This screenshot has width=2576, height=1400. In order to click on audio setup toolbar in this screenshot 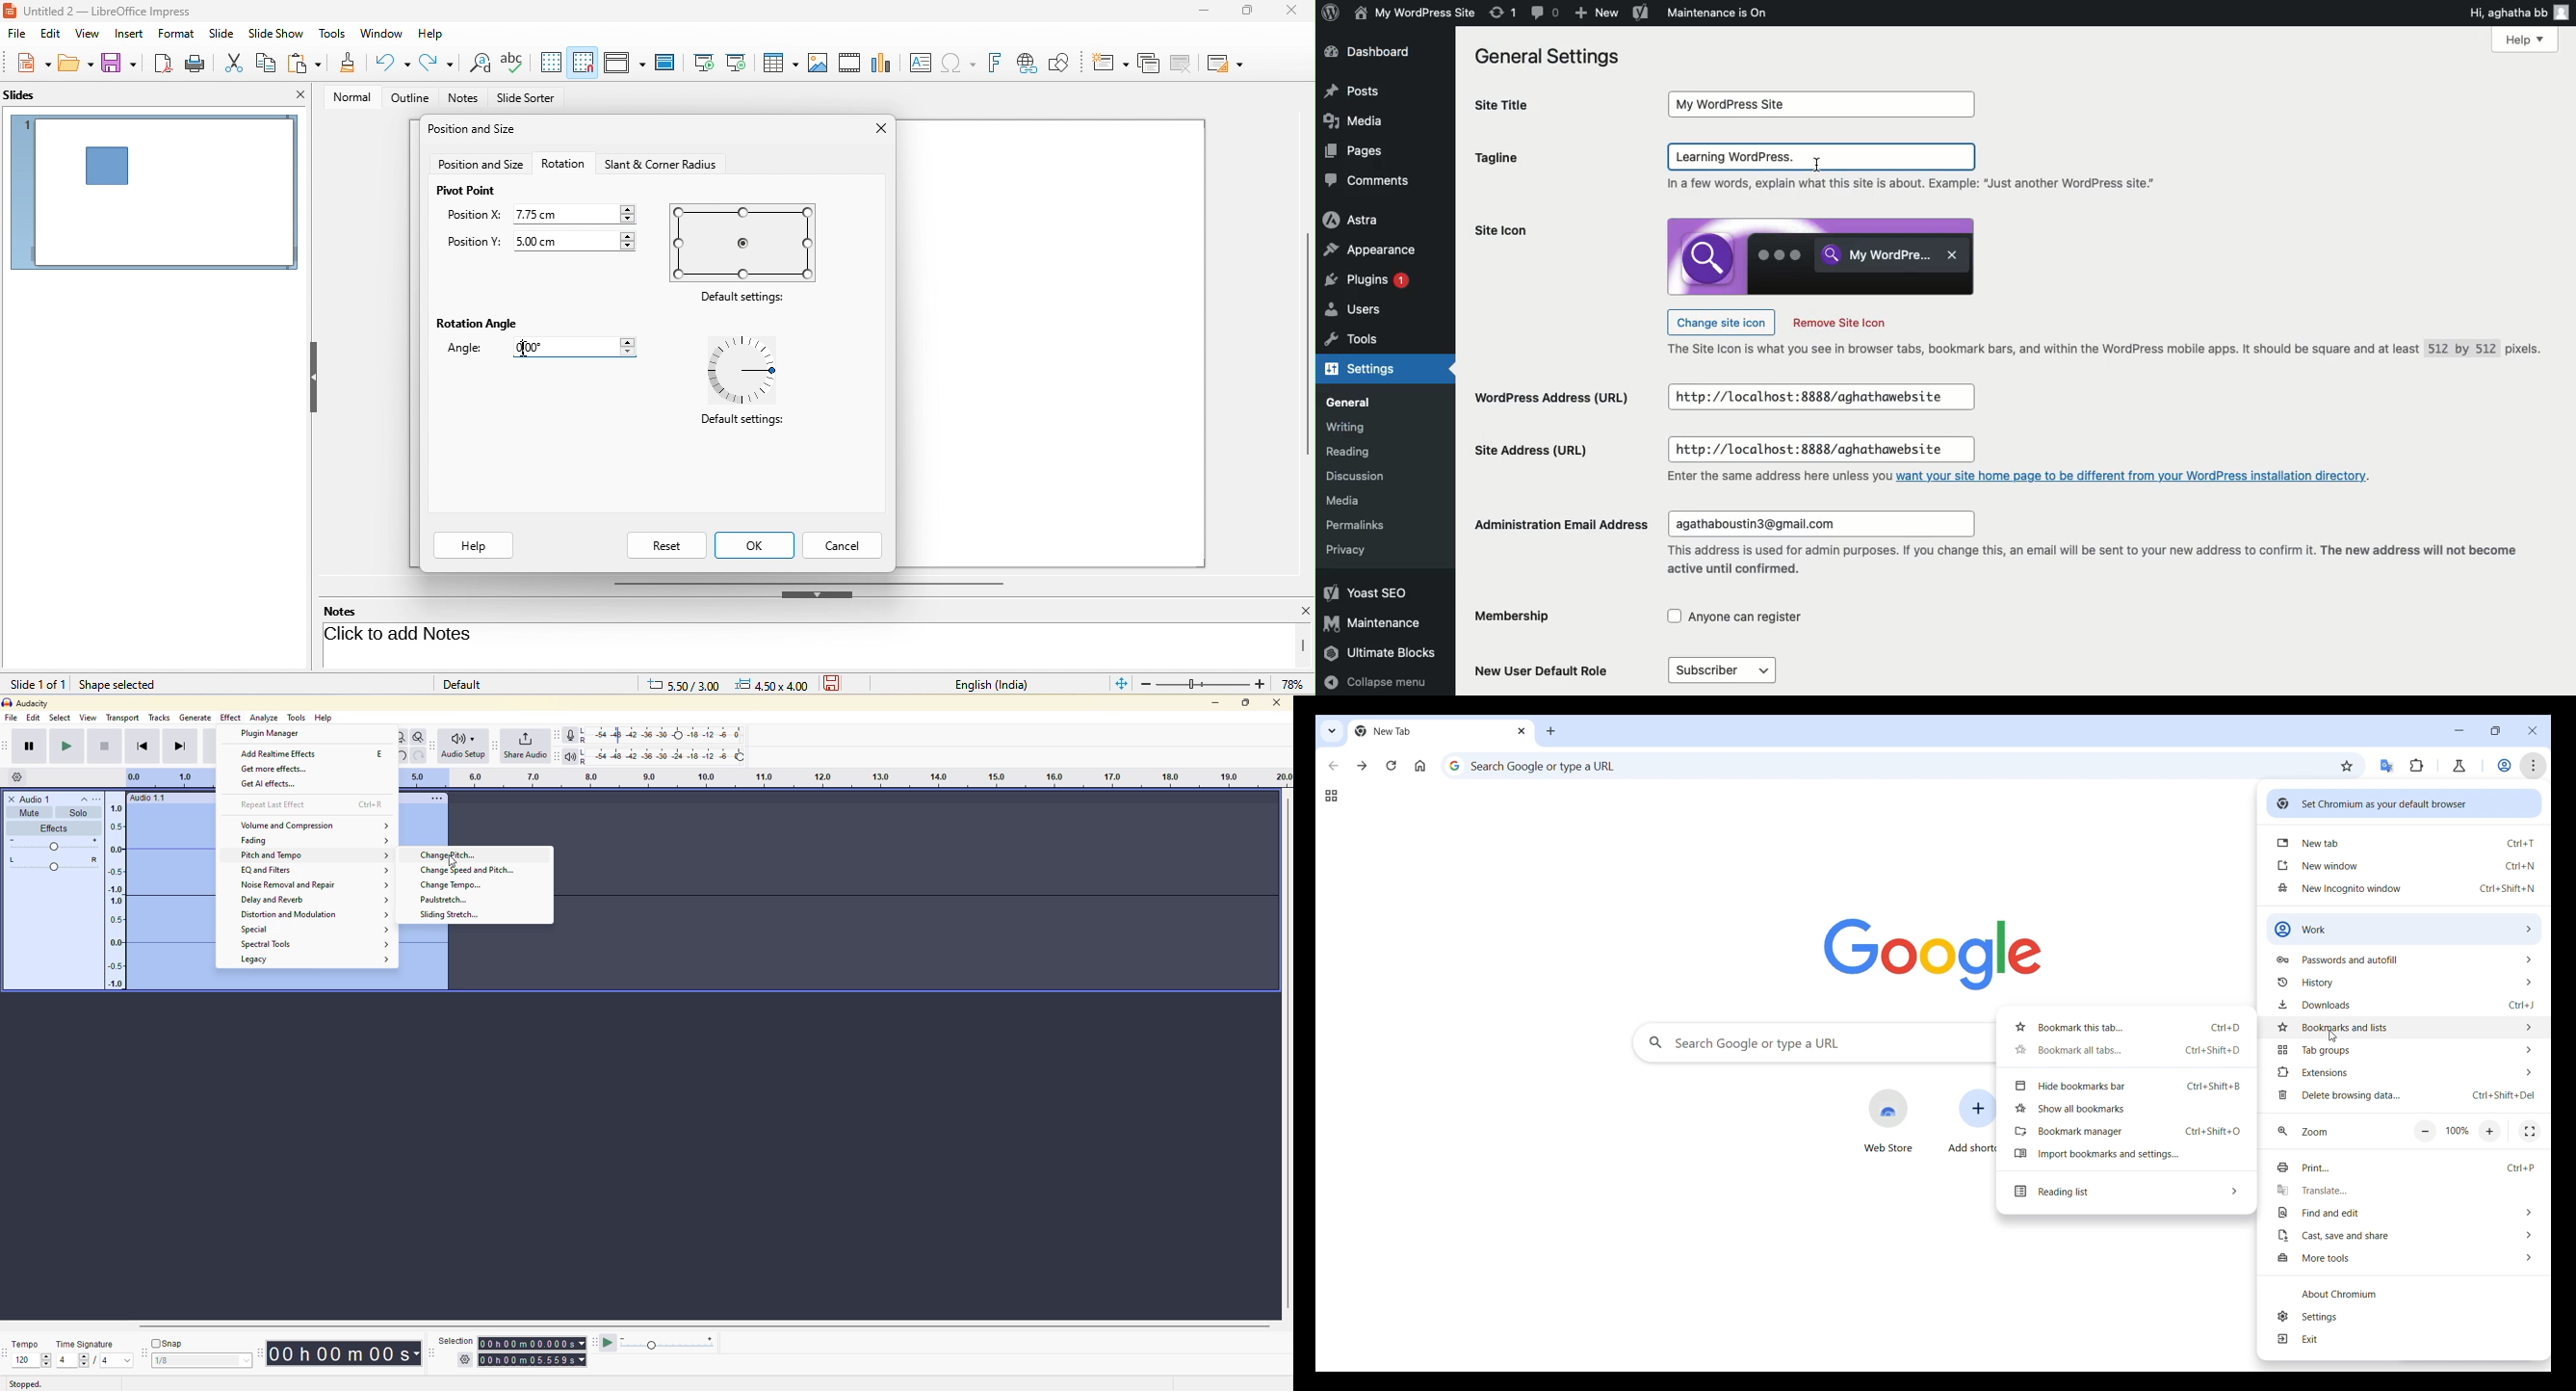, I will do `click(434, 745)`.